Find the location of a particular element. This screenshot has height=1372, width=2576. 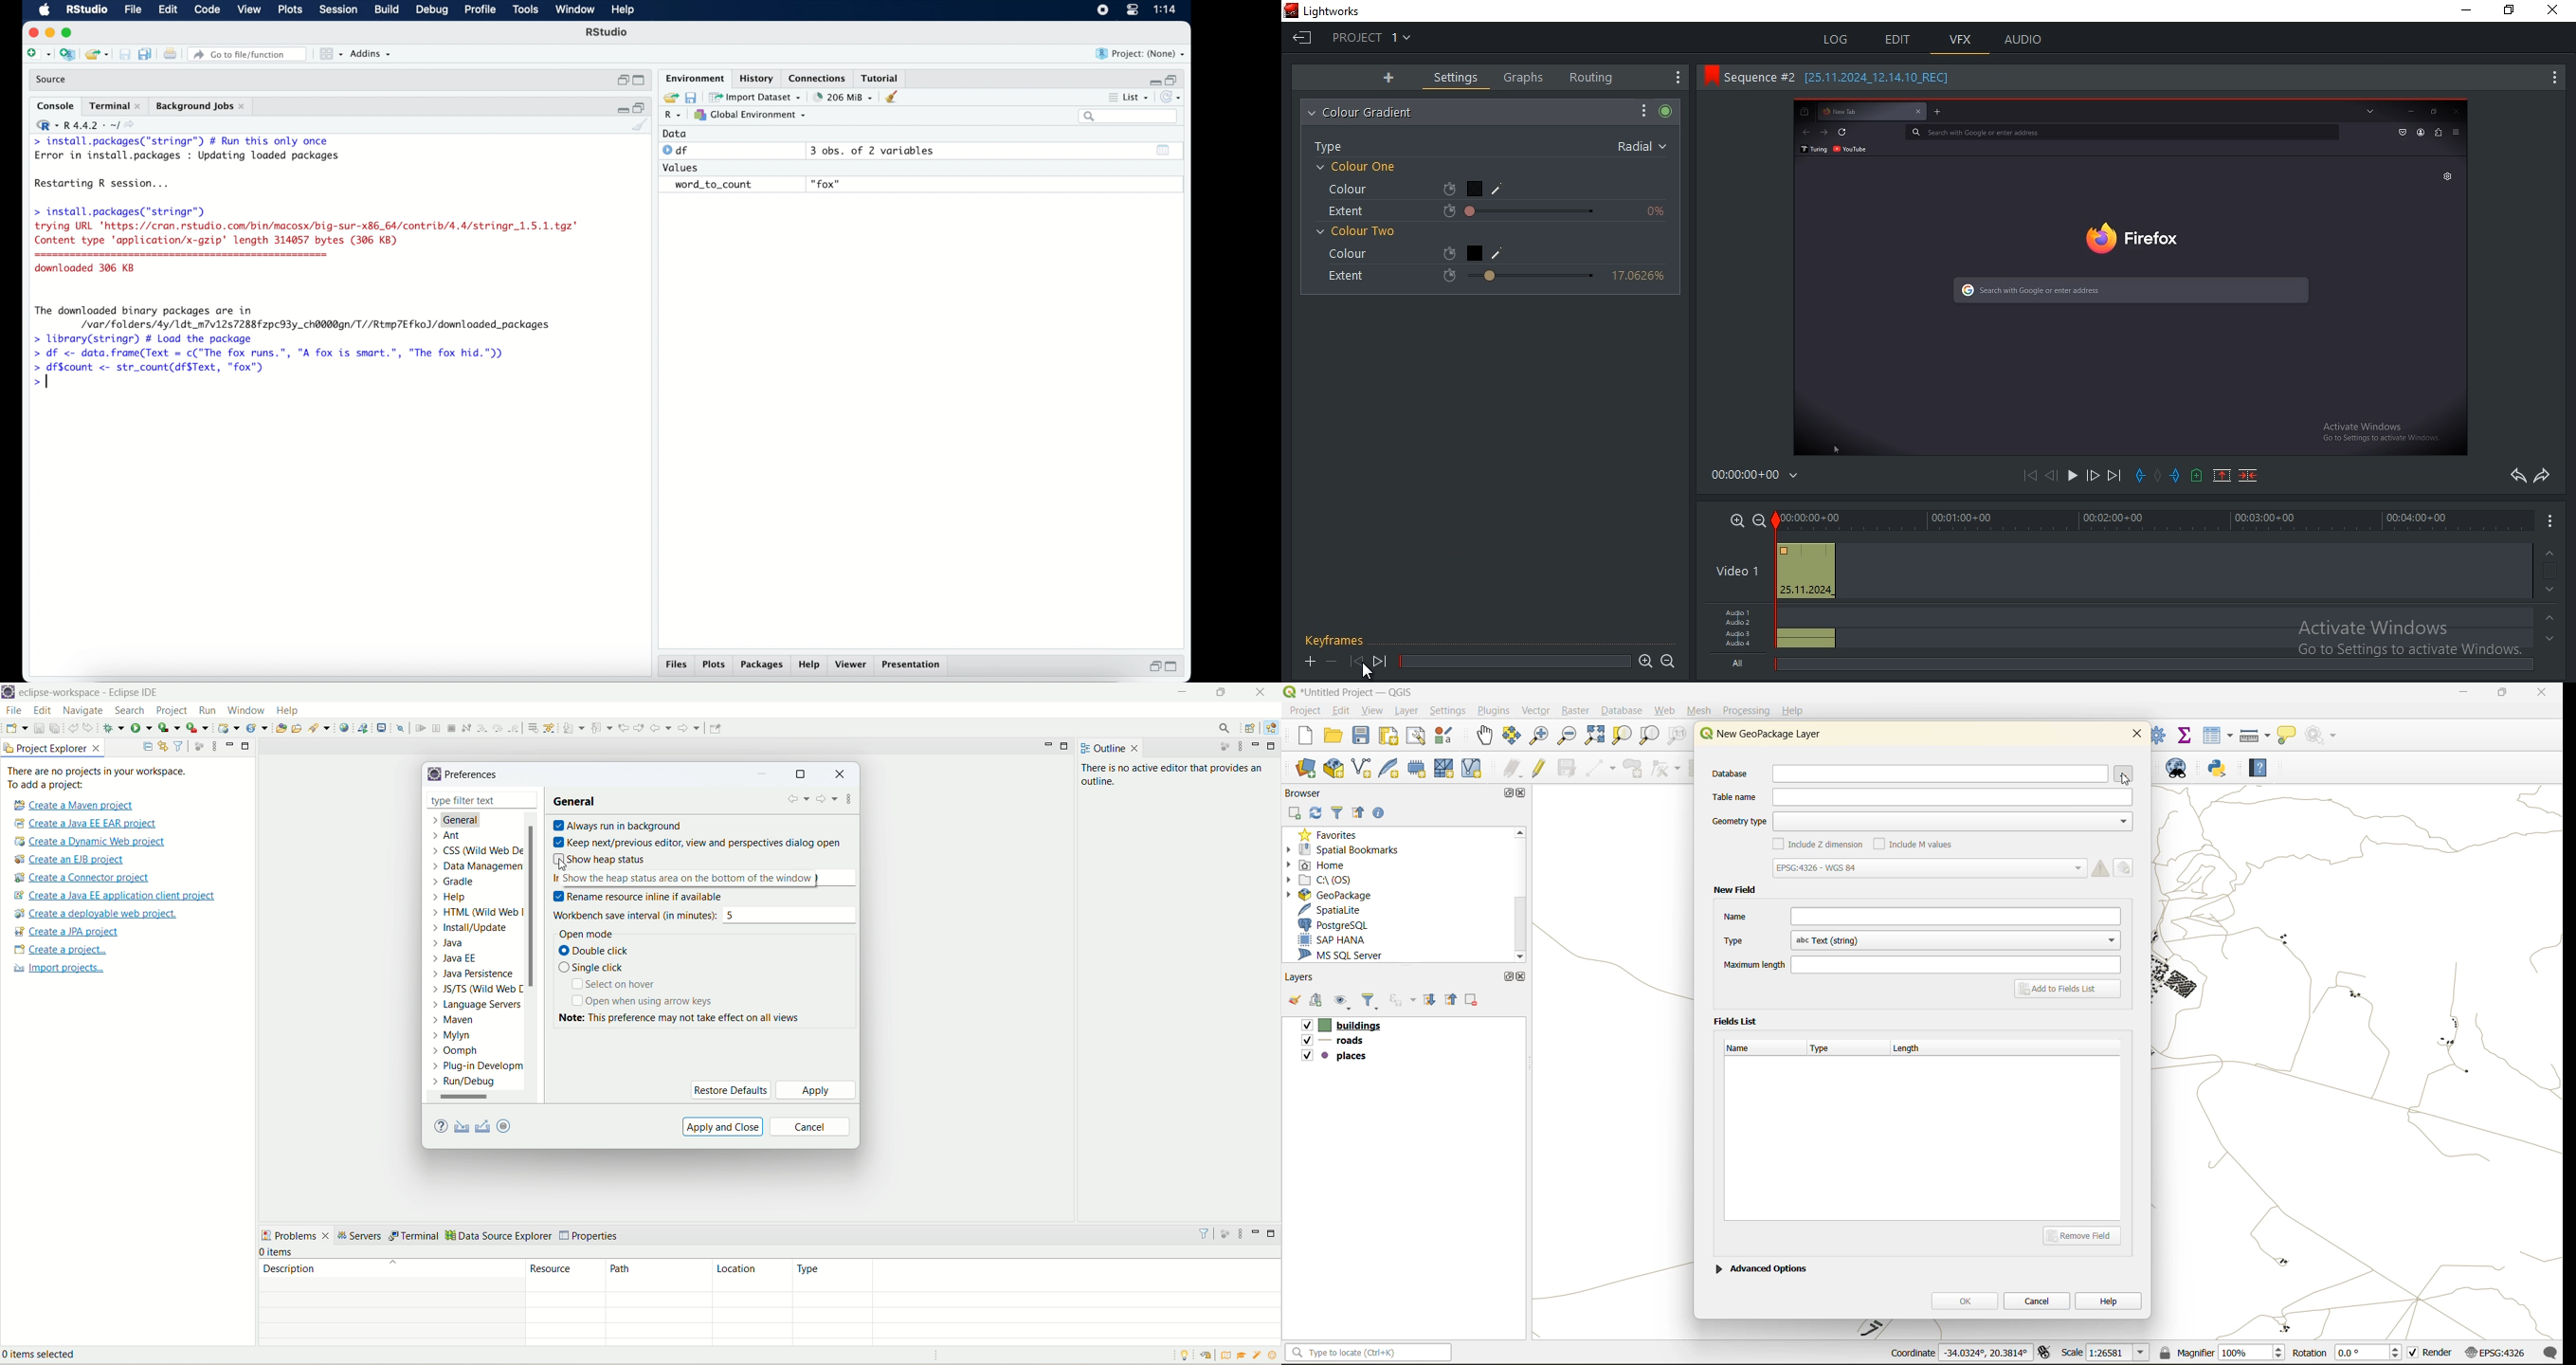

geopackage is located at coordinates (1328, 894).